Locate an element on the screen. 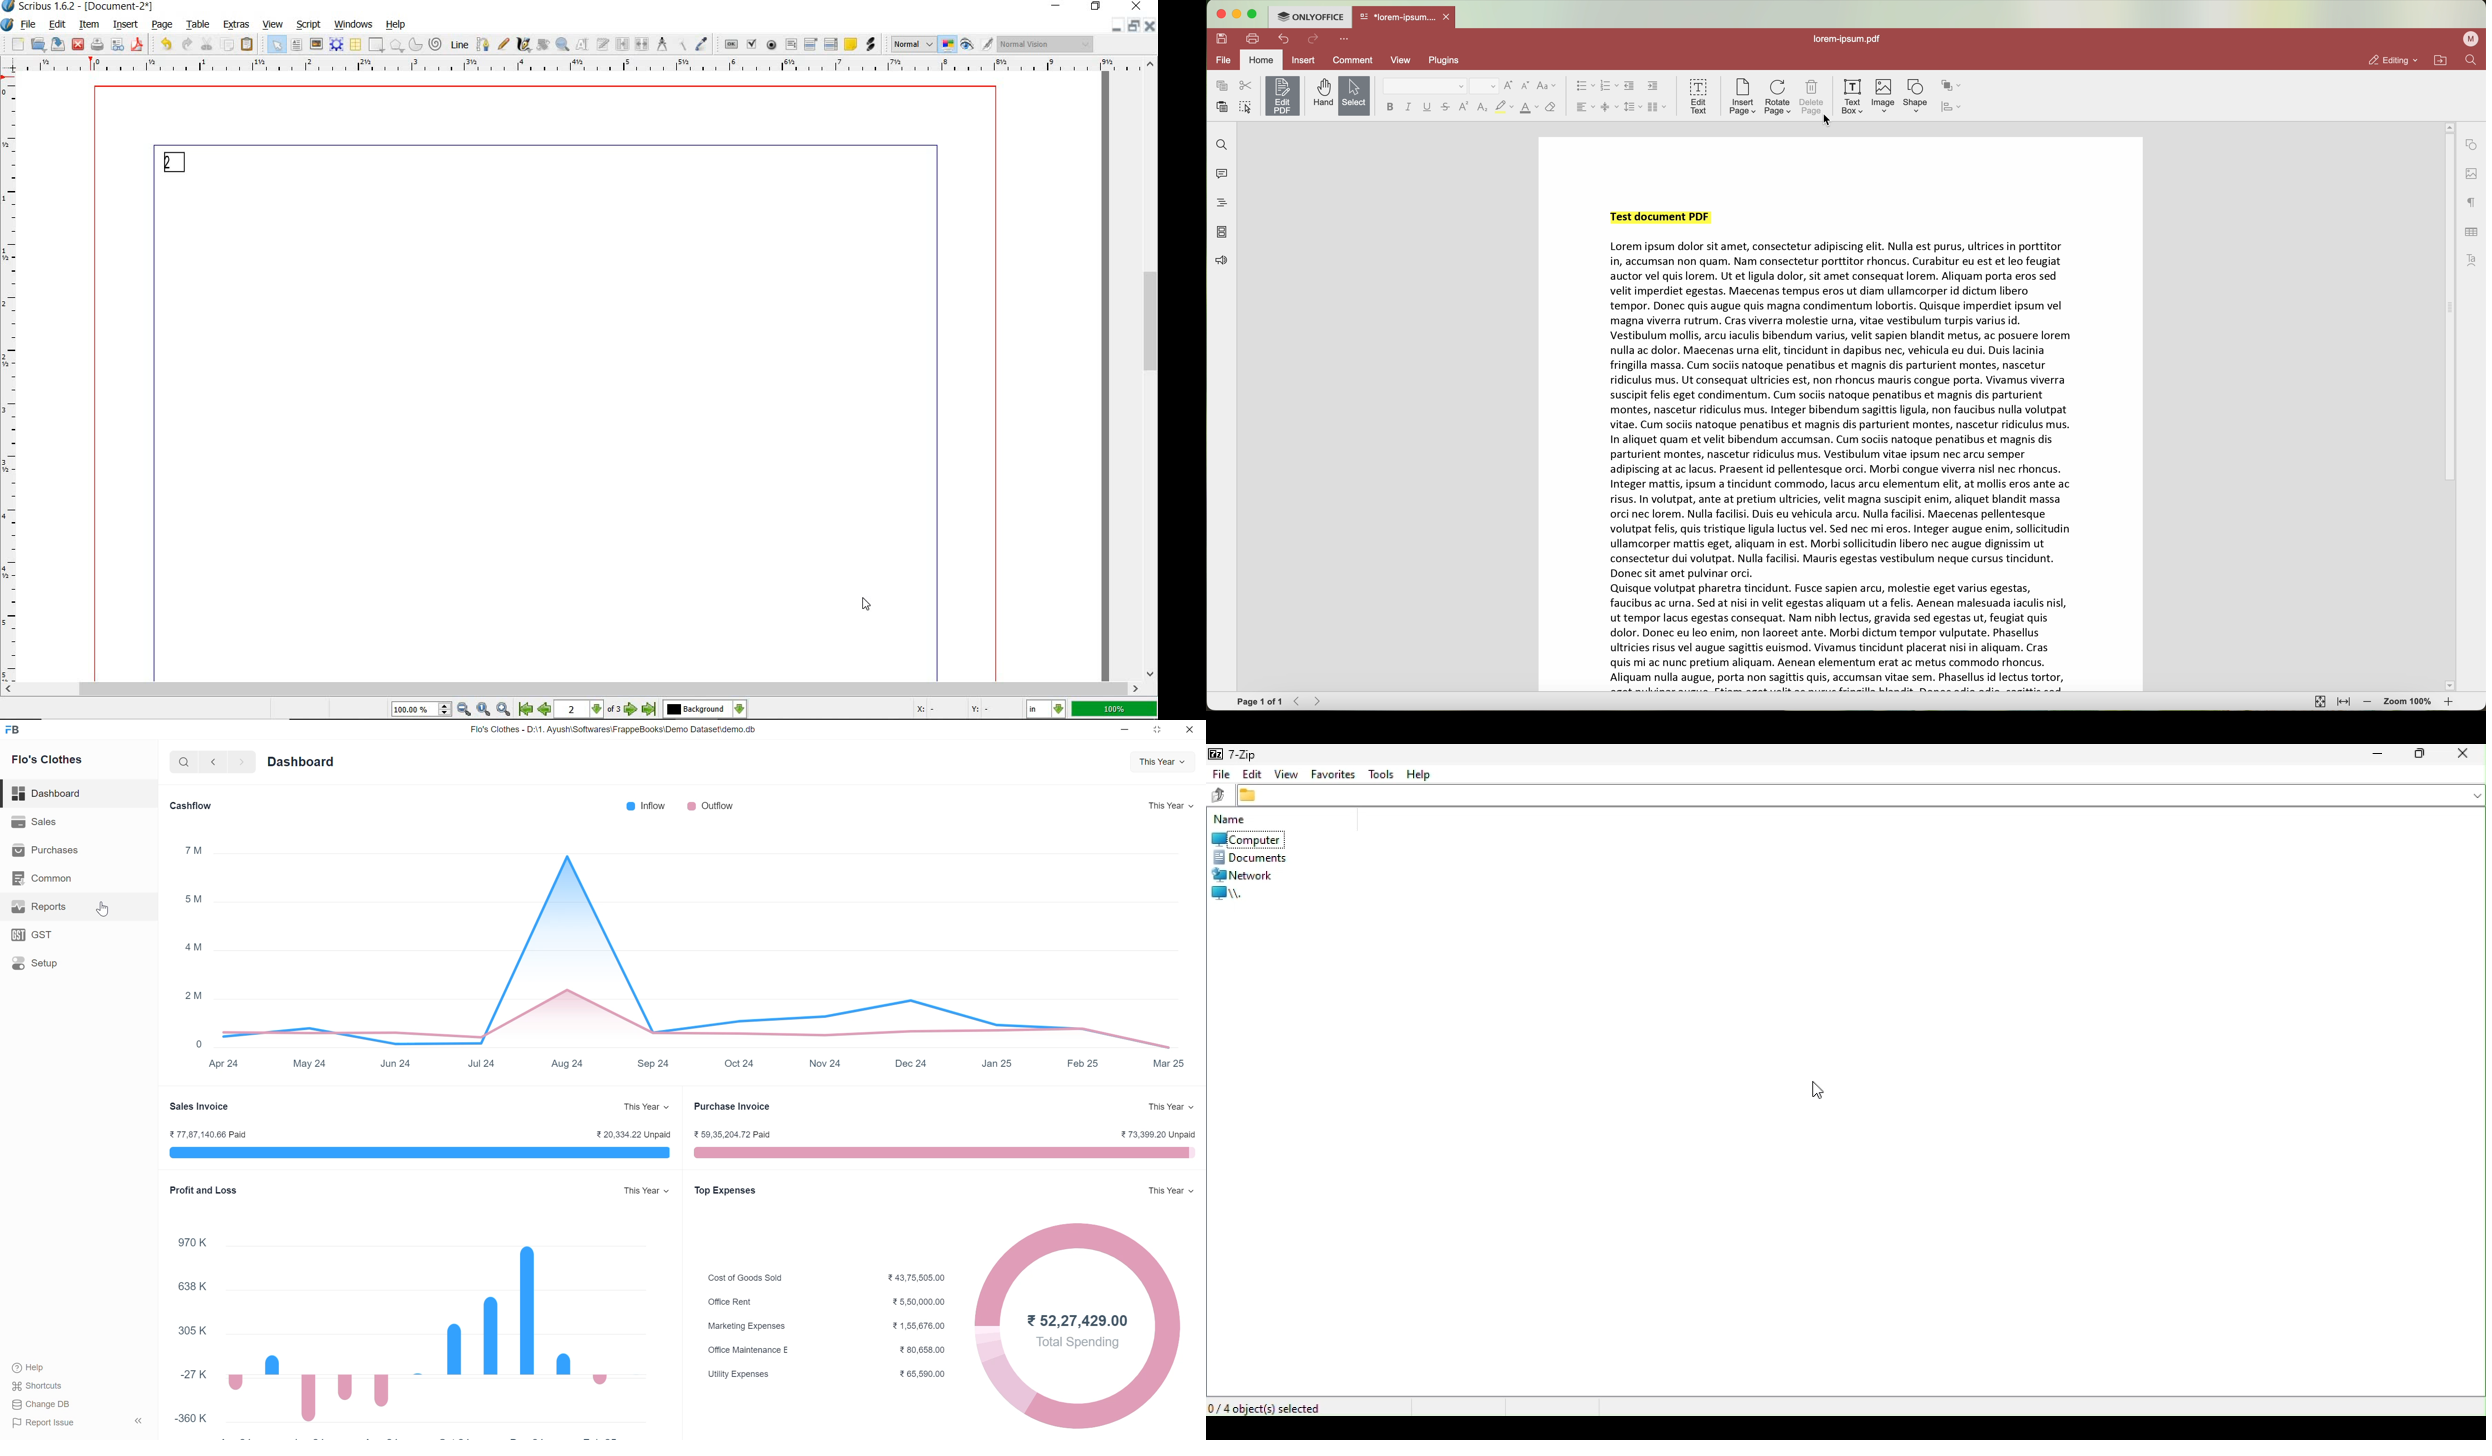  Jun 24 is located at coordinates (393, 1061).